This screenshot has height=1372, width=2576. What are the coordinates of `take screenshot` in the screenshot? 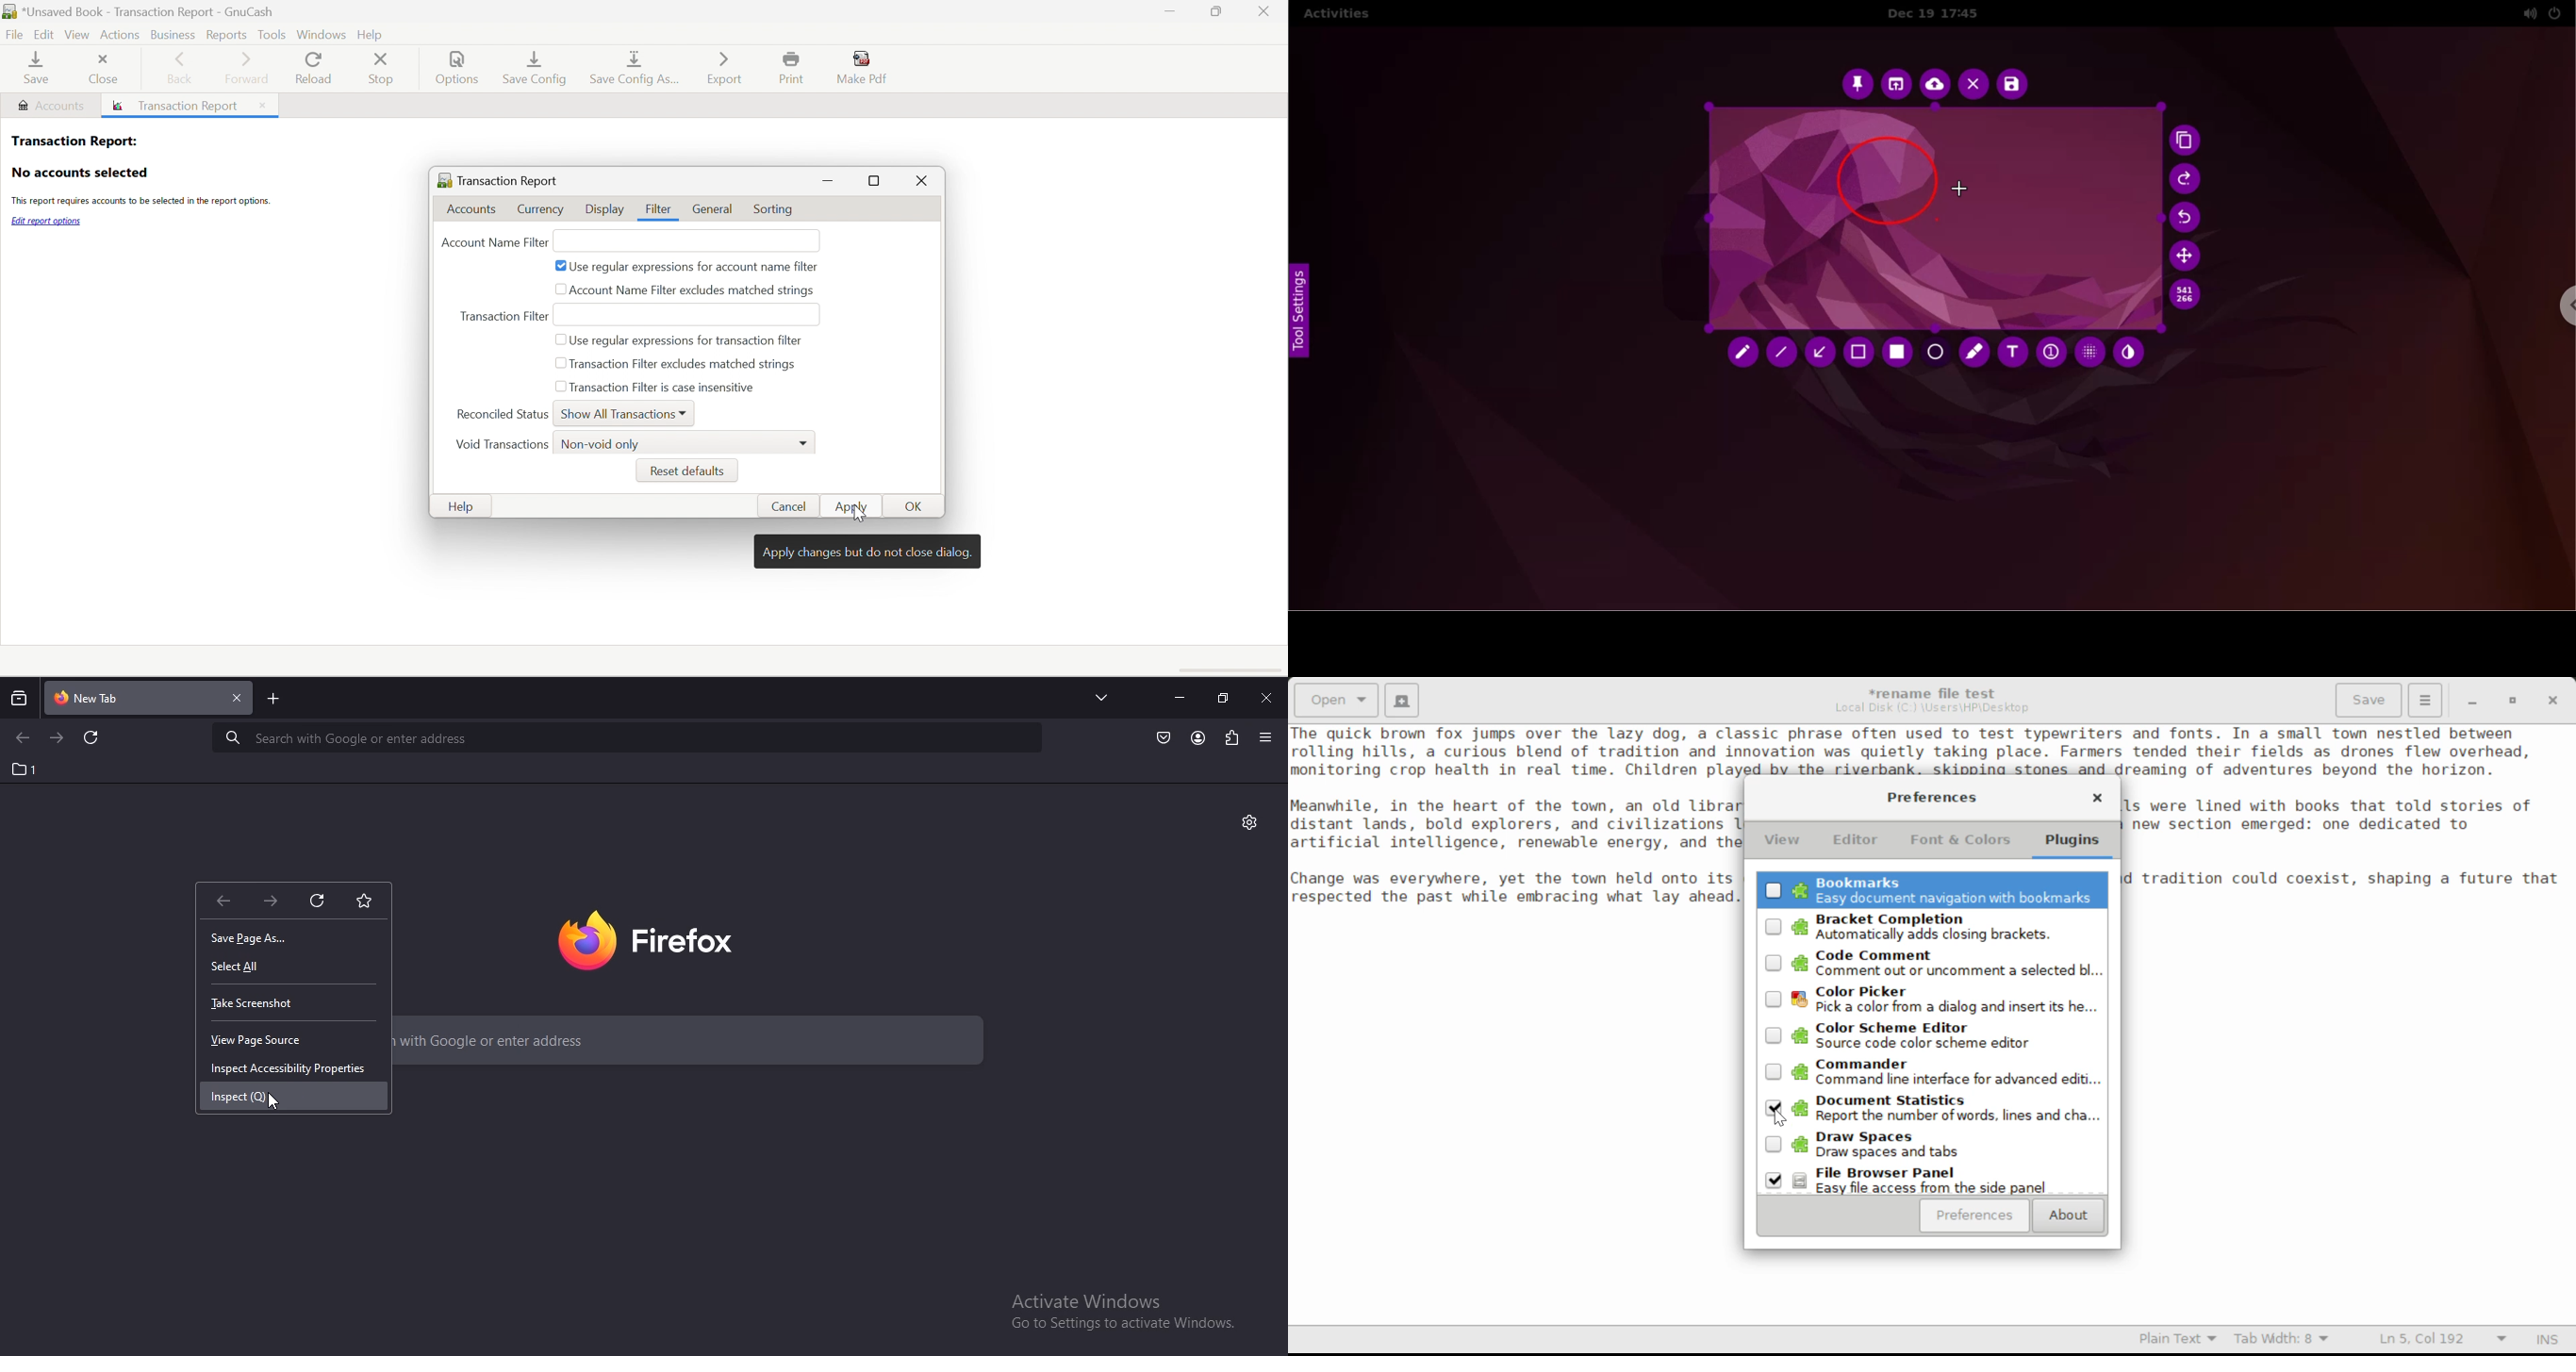 It's located at (256, 1003).